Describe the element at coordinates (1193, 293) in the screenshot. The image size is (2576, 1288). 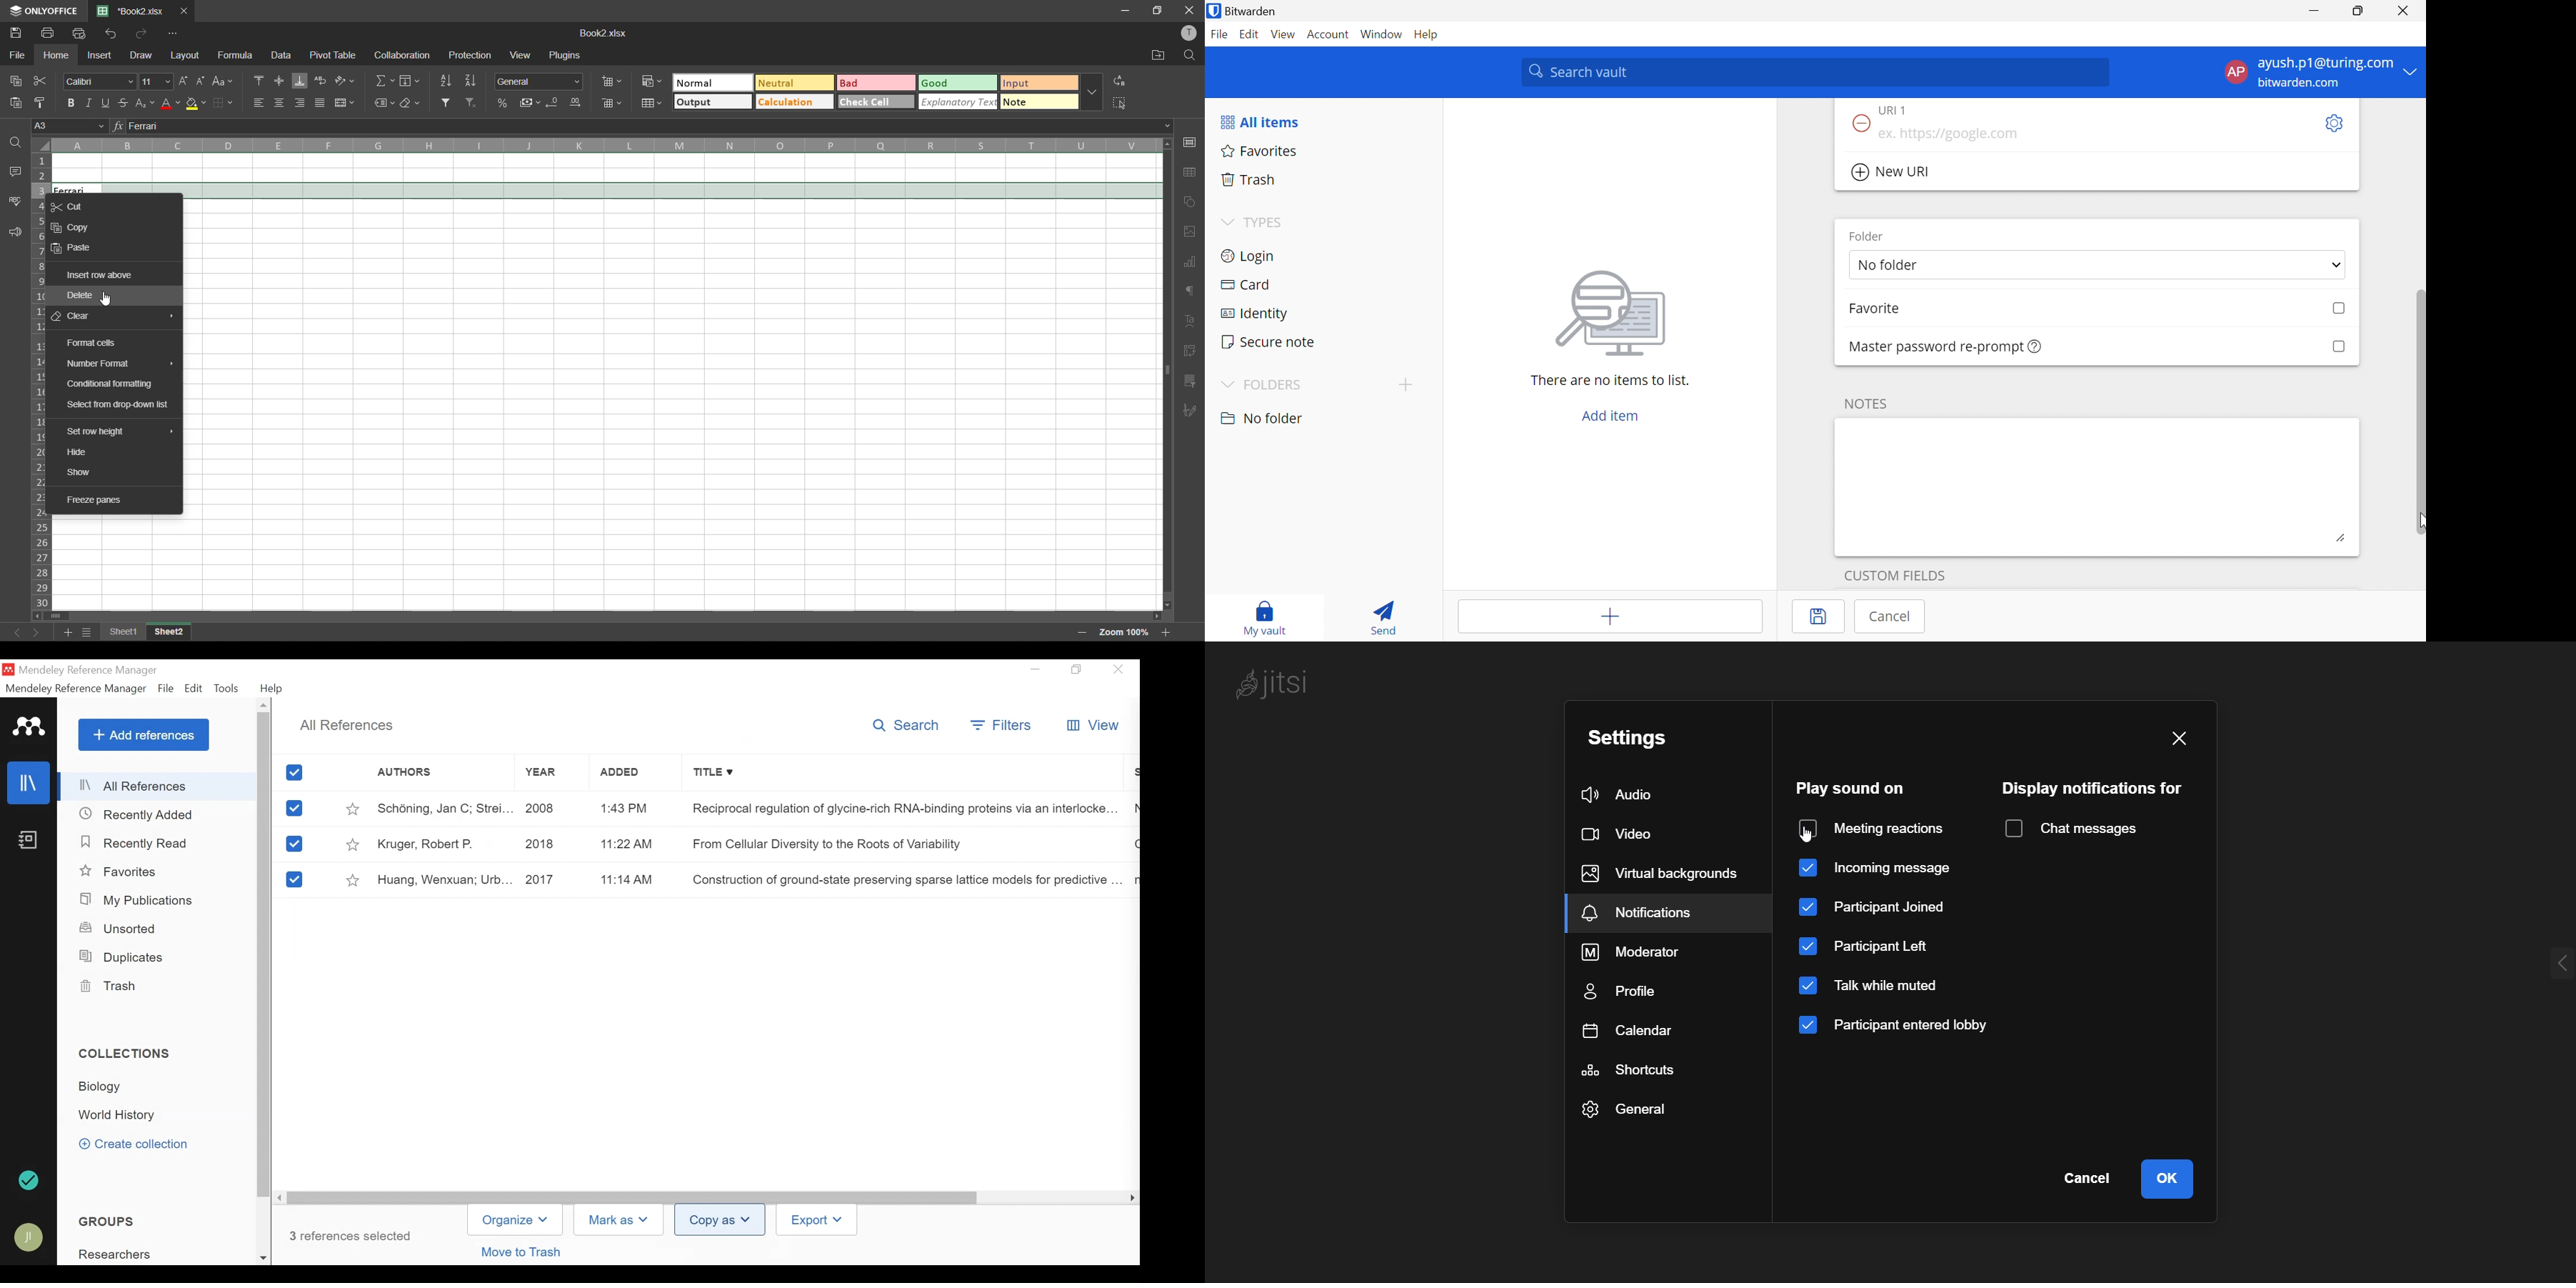
I see `paragraph` at that location.